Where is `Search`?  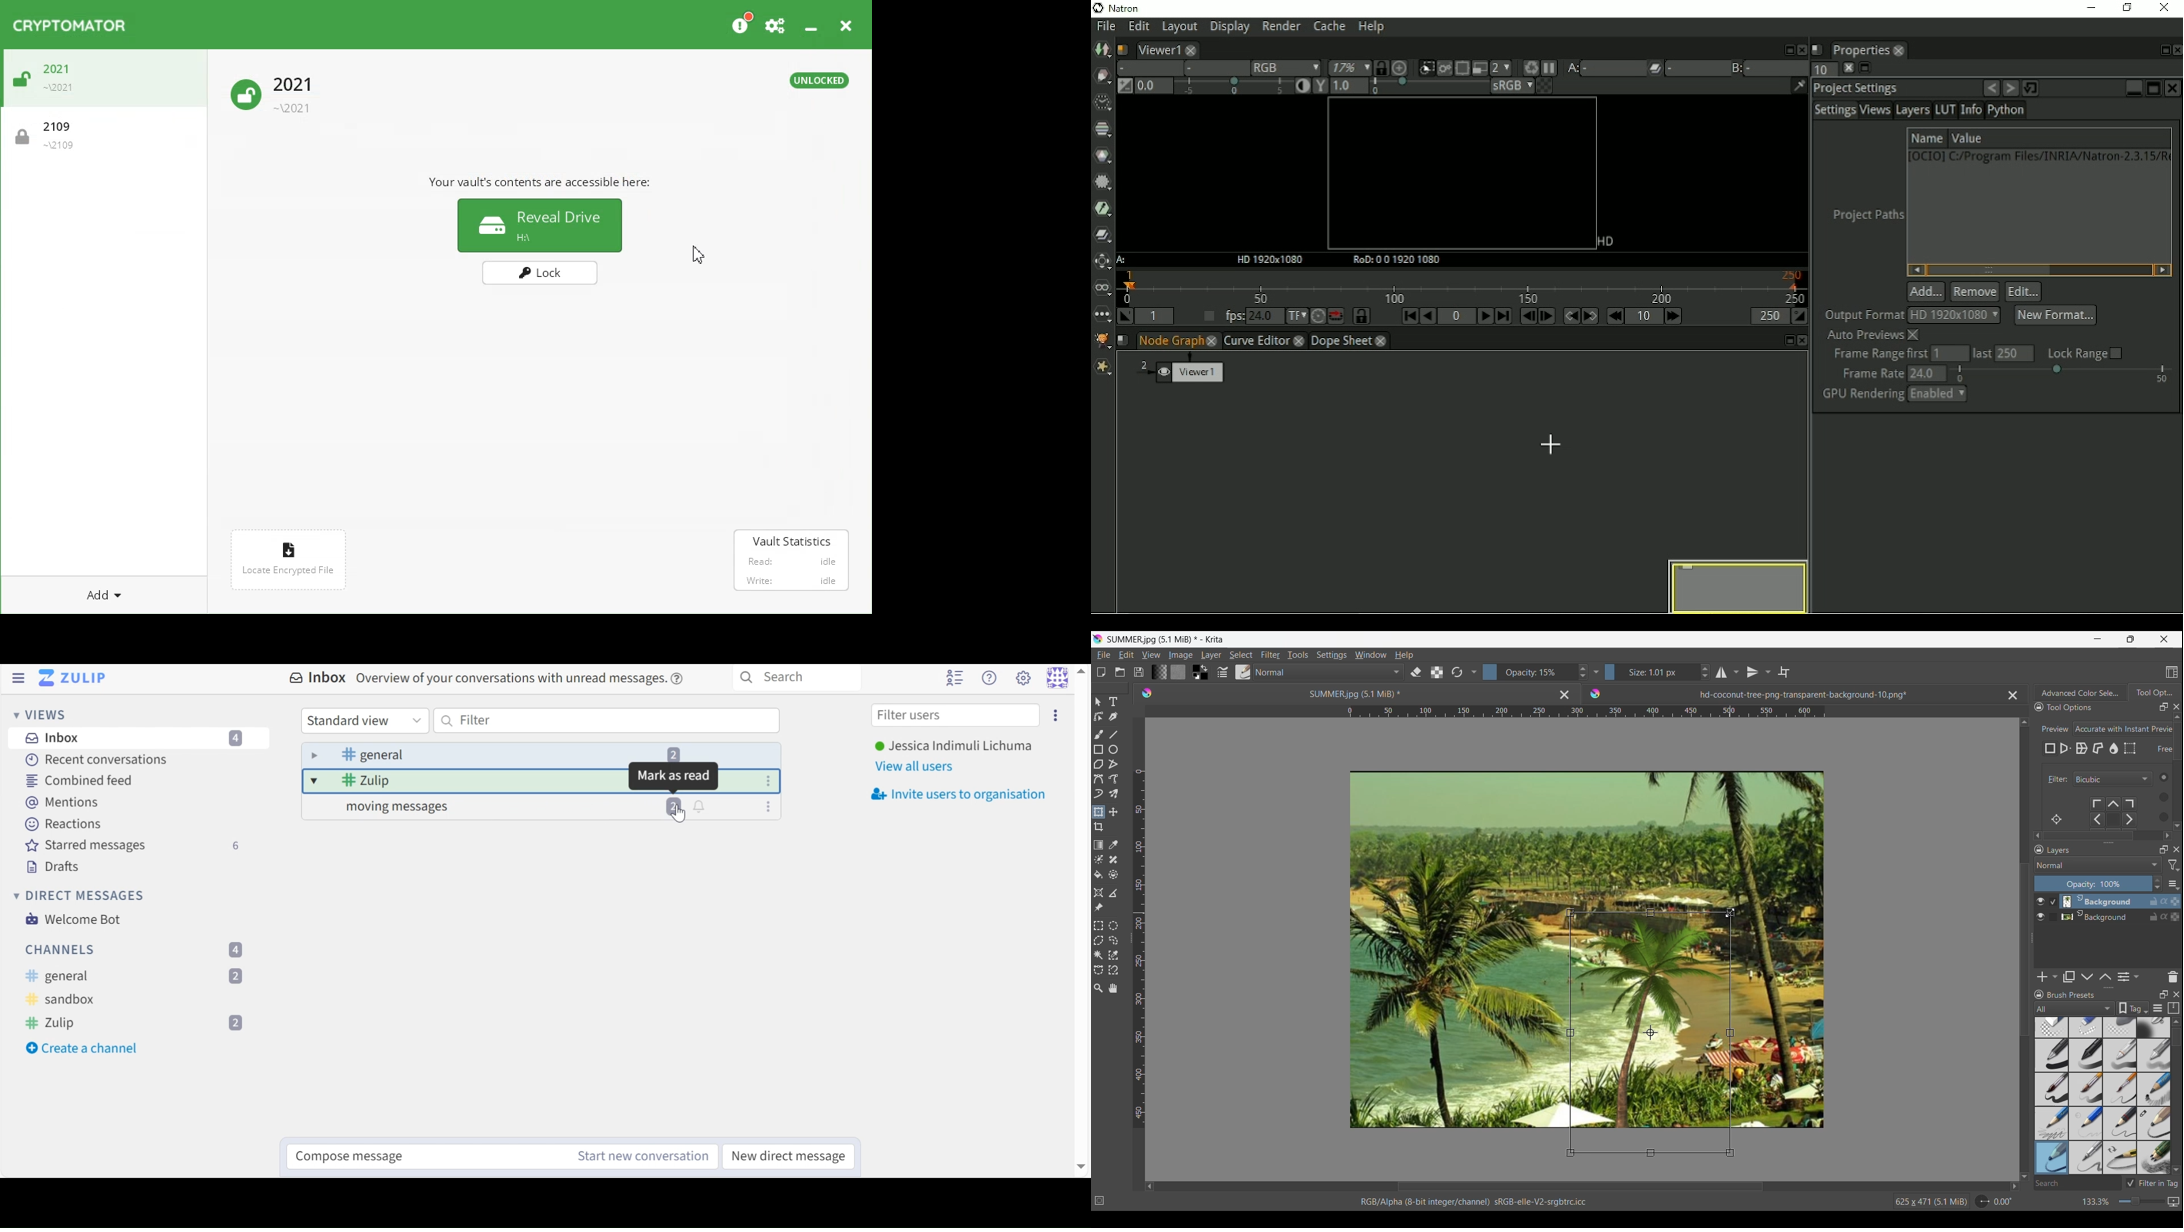
Search is located at coordinates (797, 679).